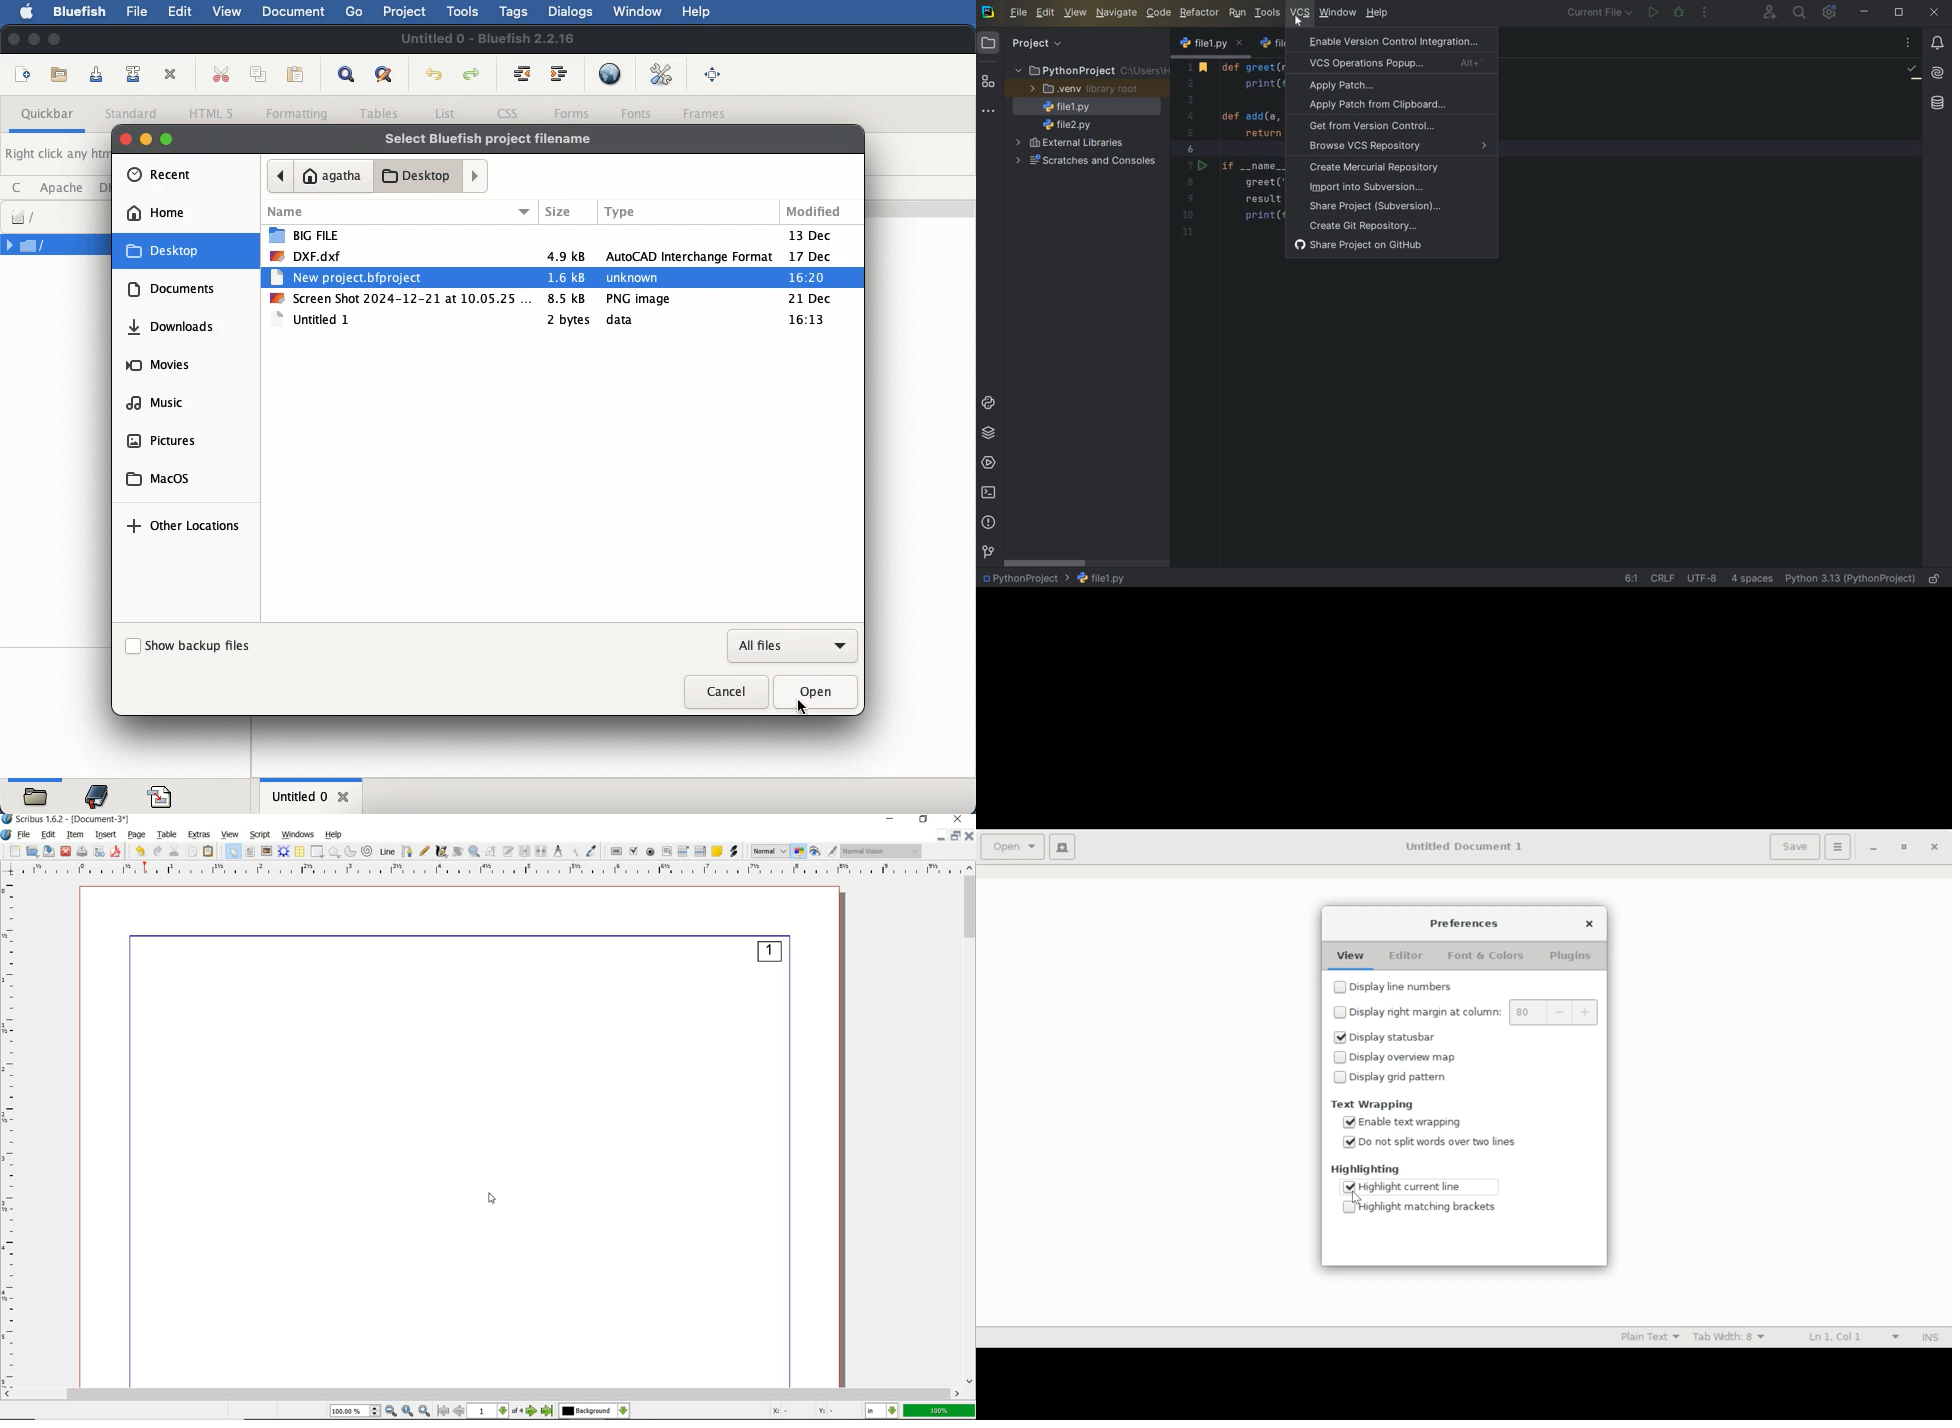 Image resolution: width=1960 pixels, height=1428 pixels. Describe the element at coordinates (923, 821) in the screenshot. I see `restore` at that location.